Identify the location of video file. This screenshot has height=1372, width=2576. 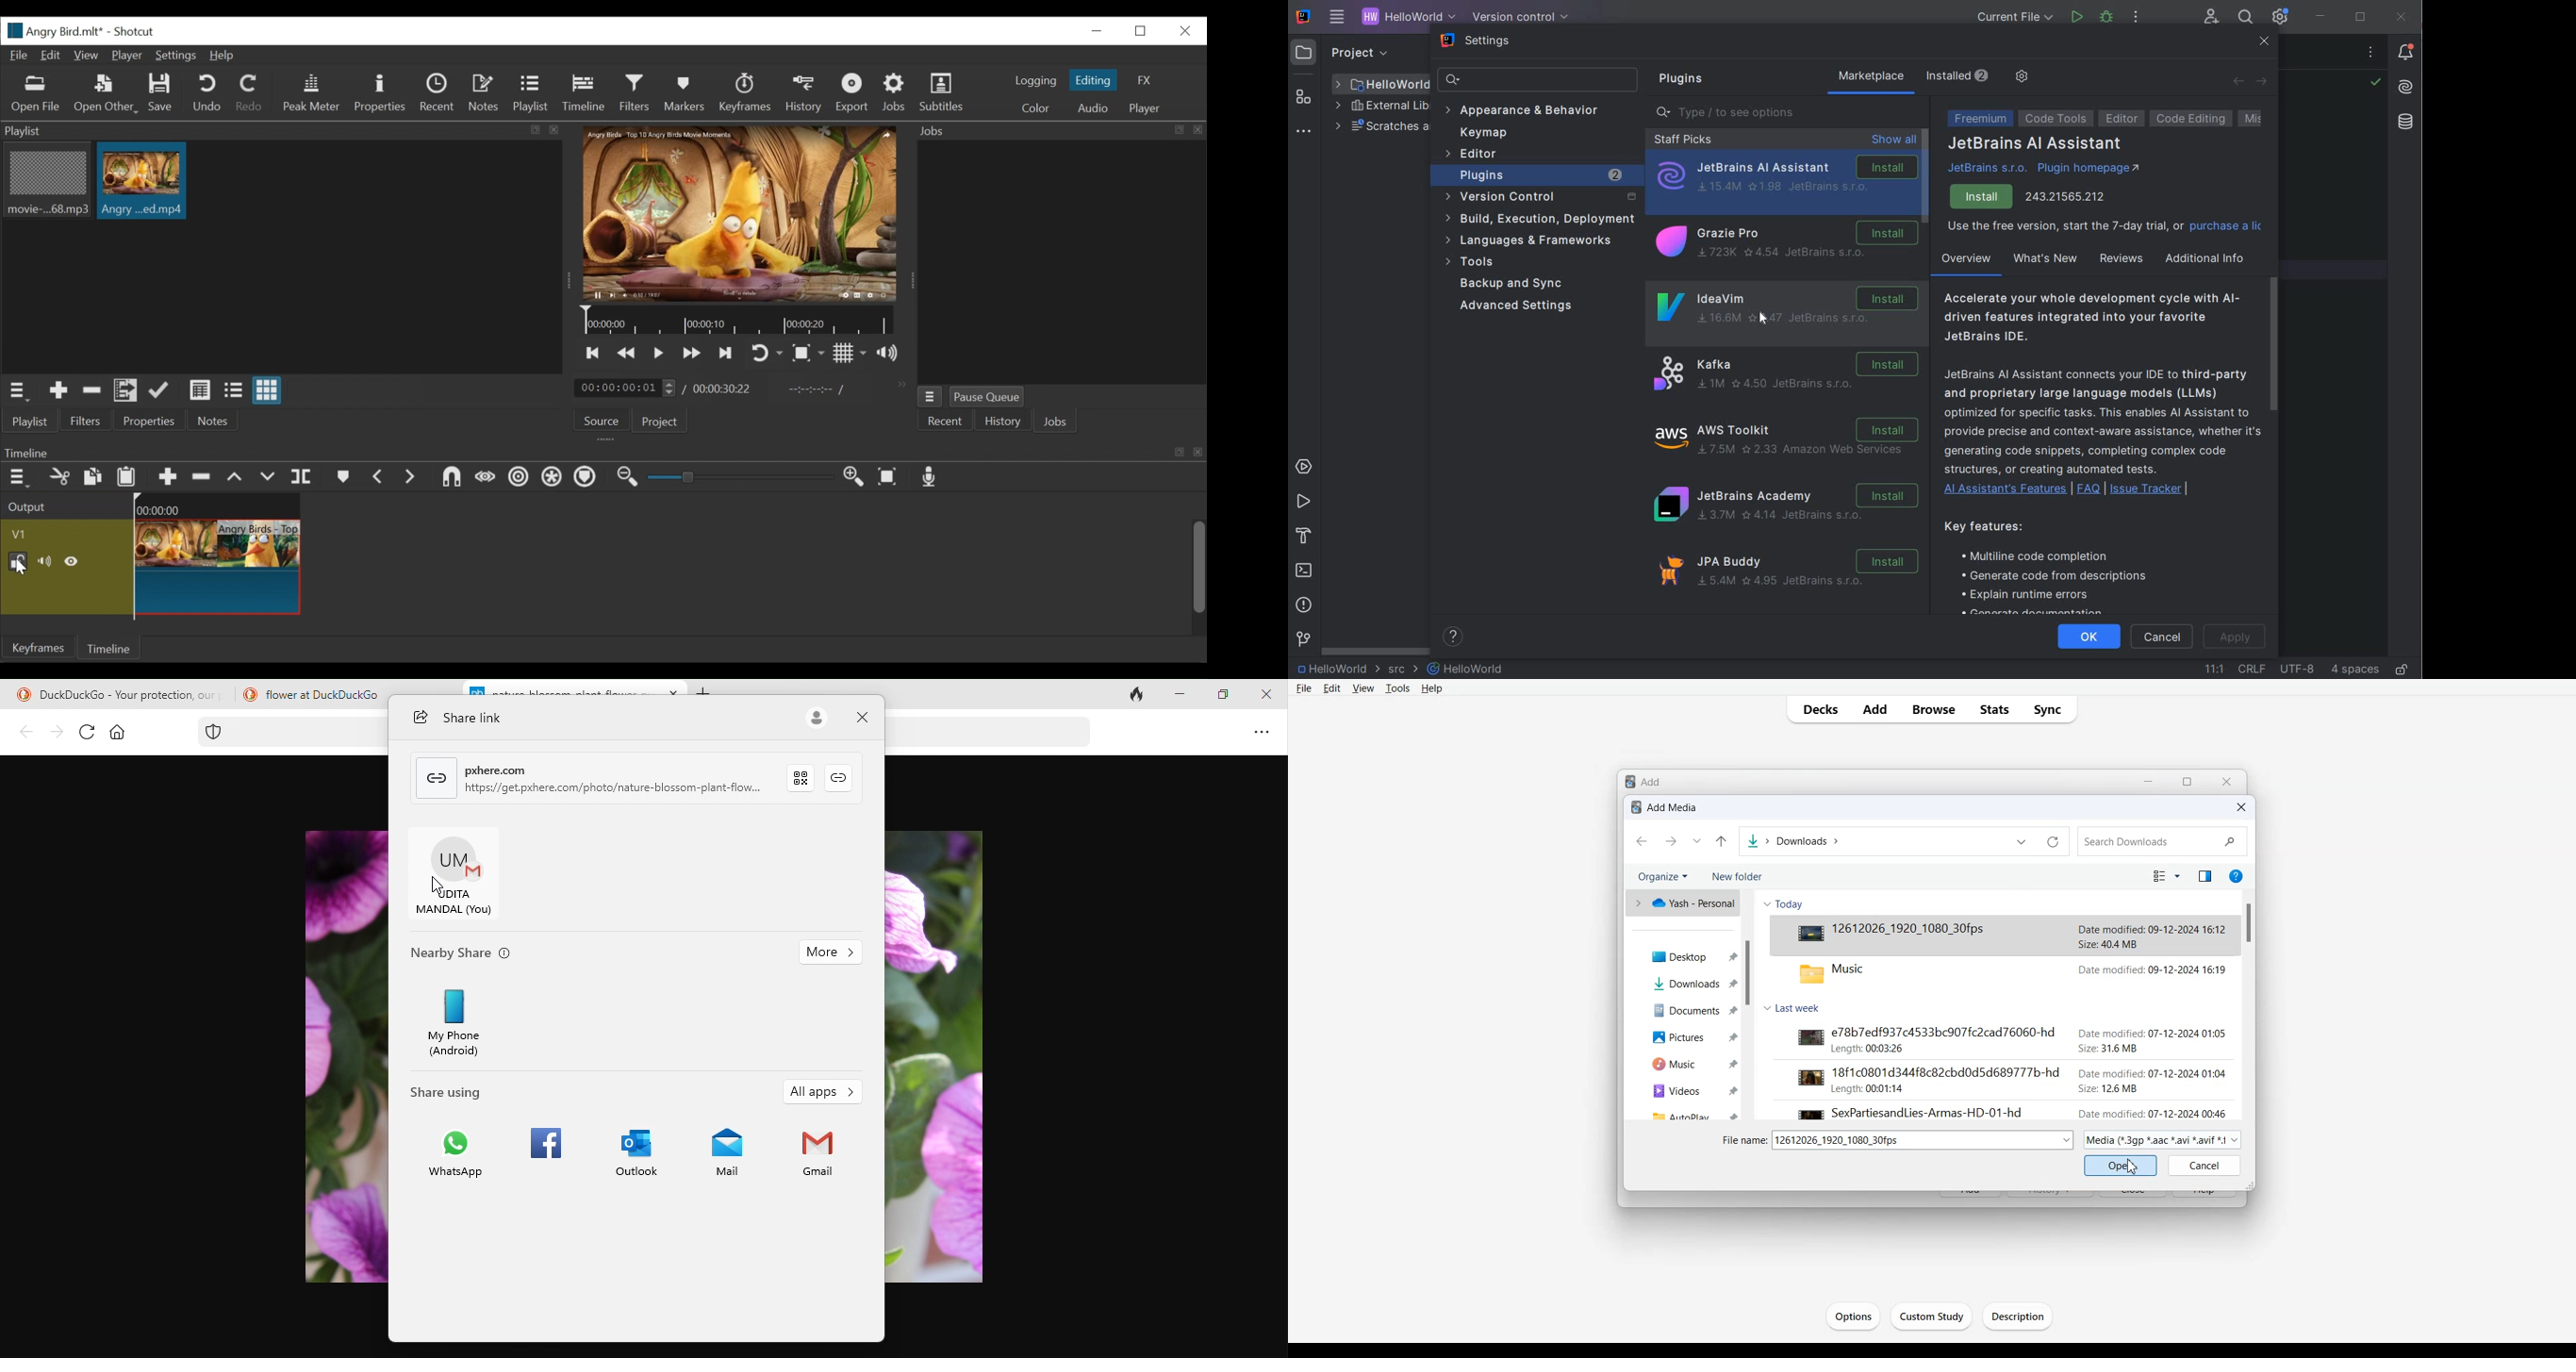
(1920, 1079).